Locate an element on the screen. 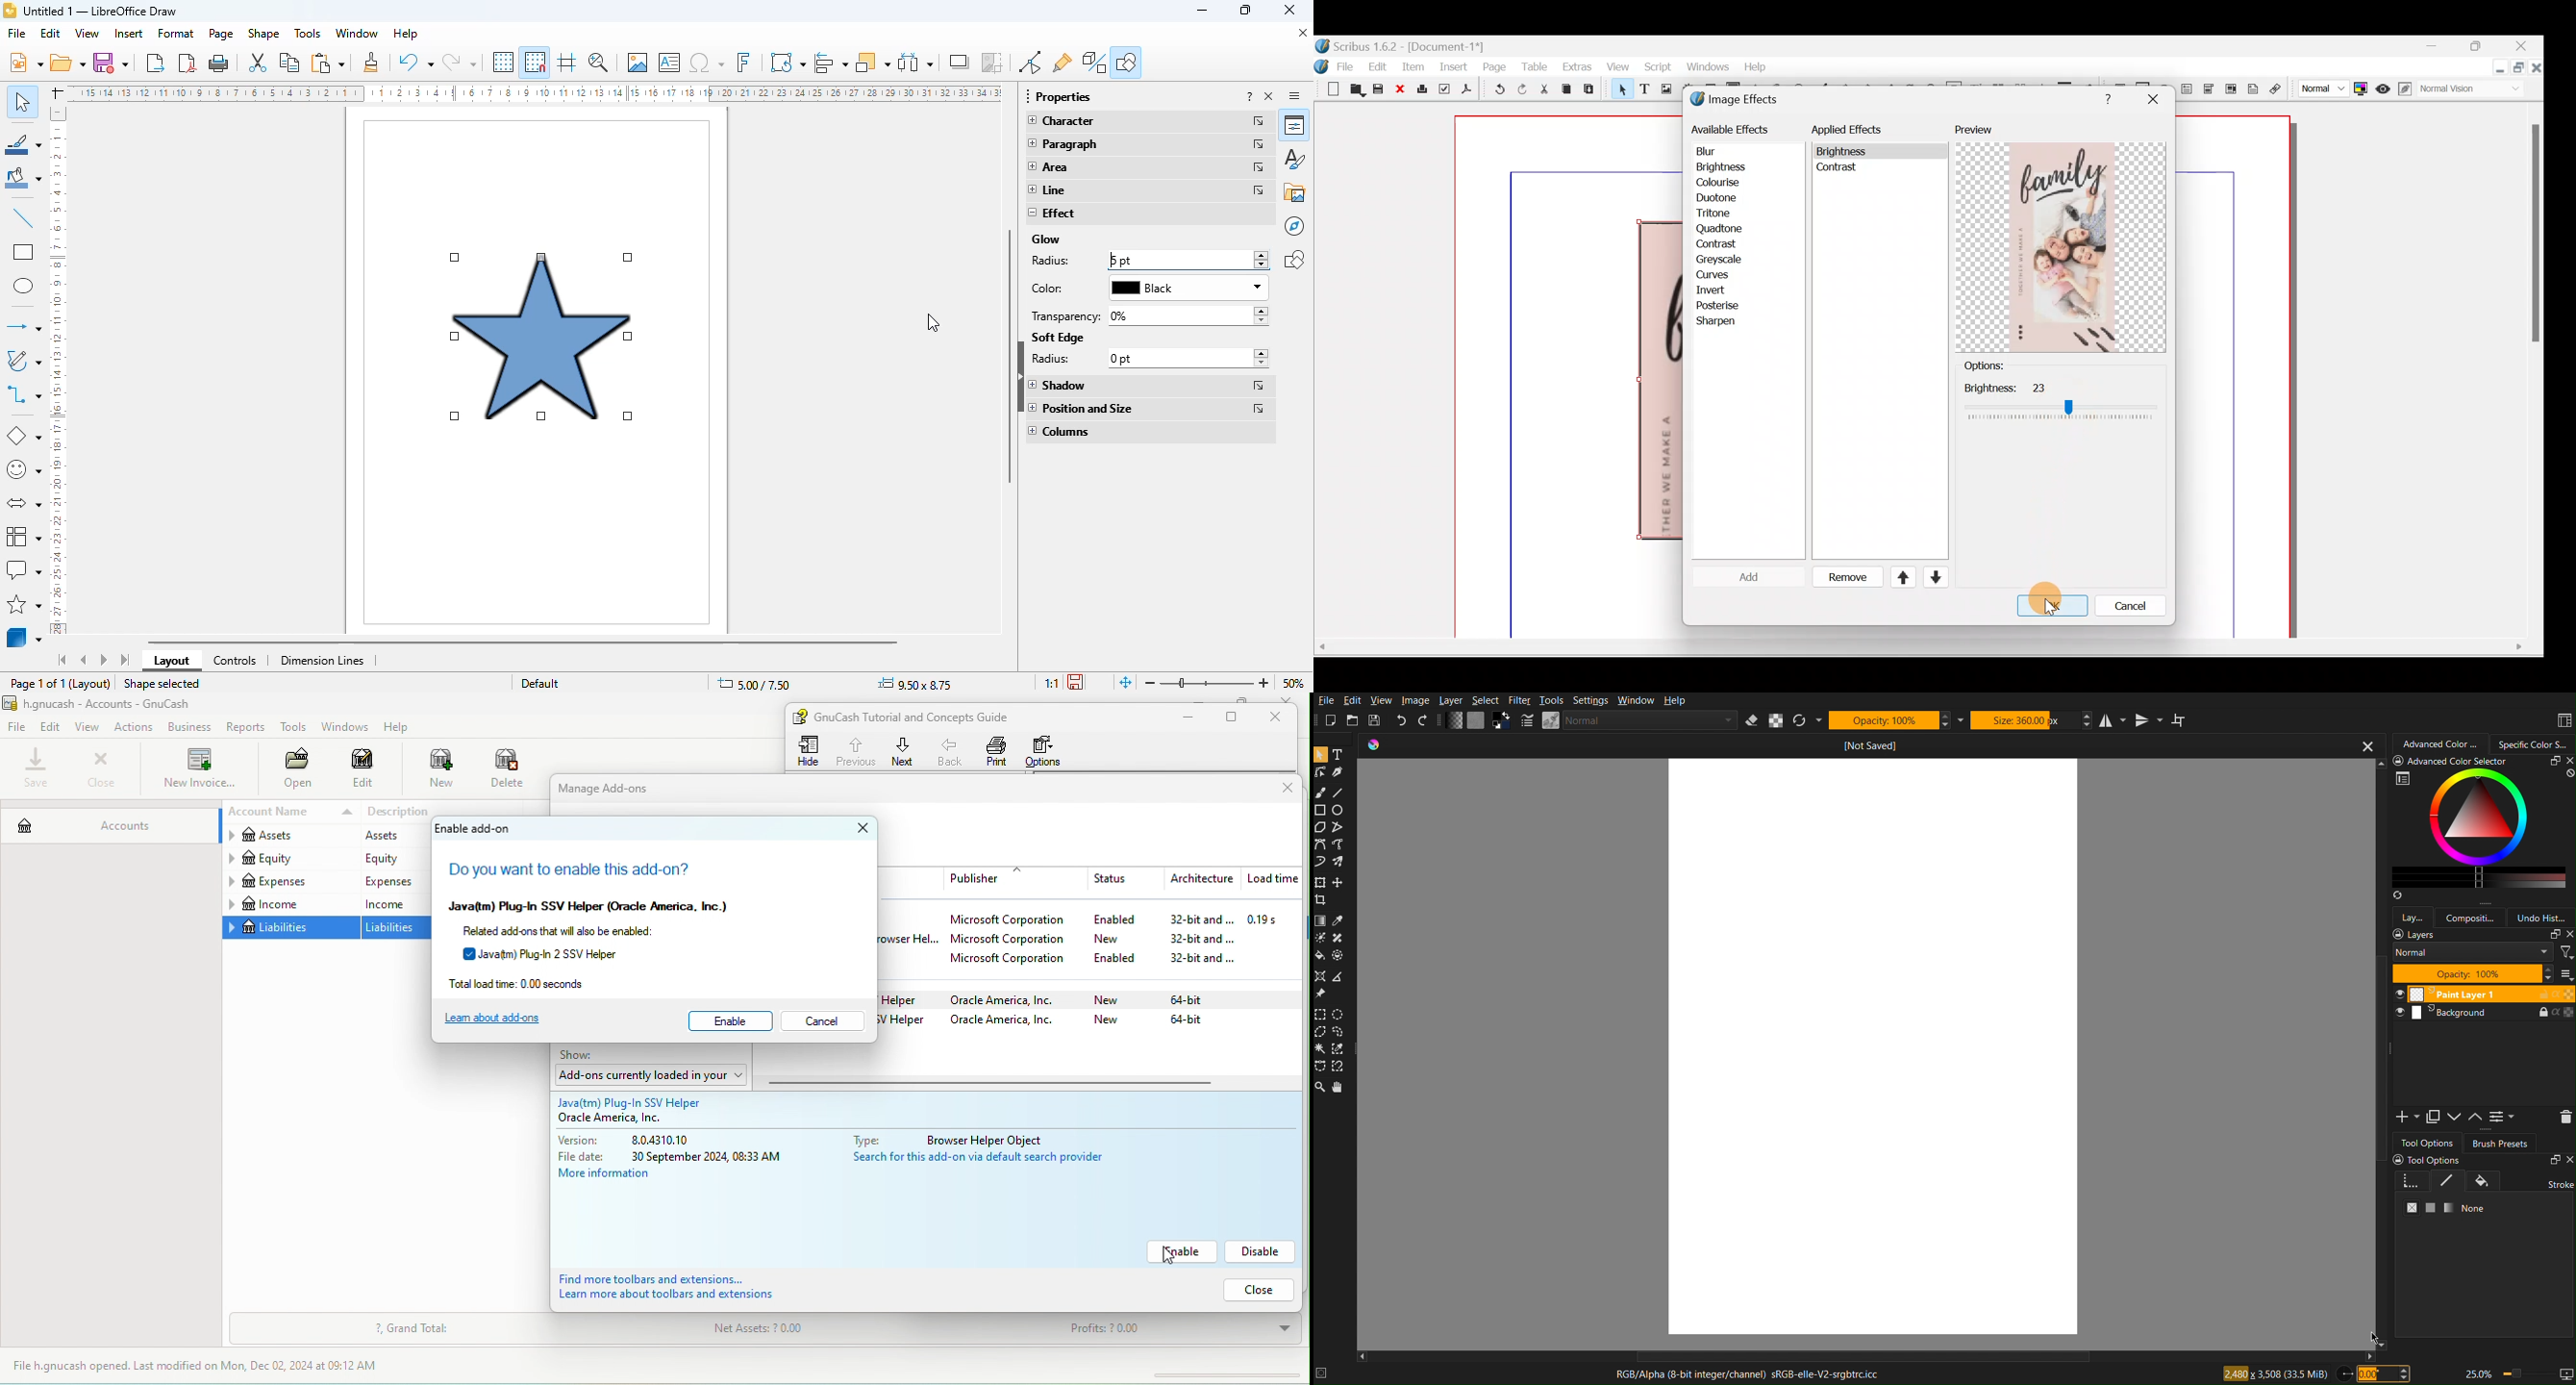  Applied effects is located at coordinates (1857, 133).